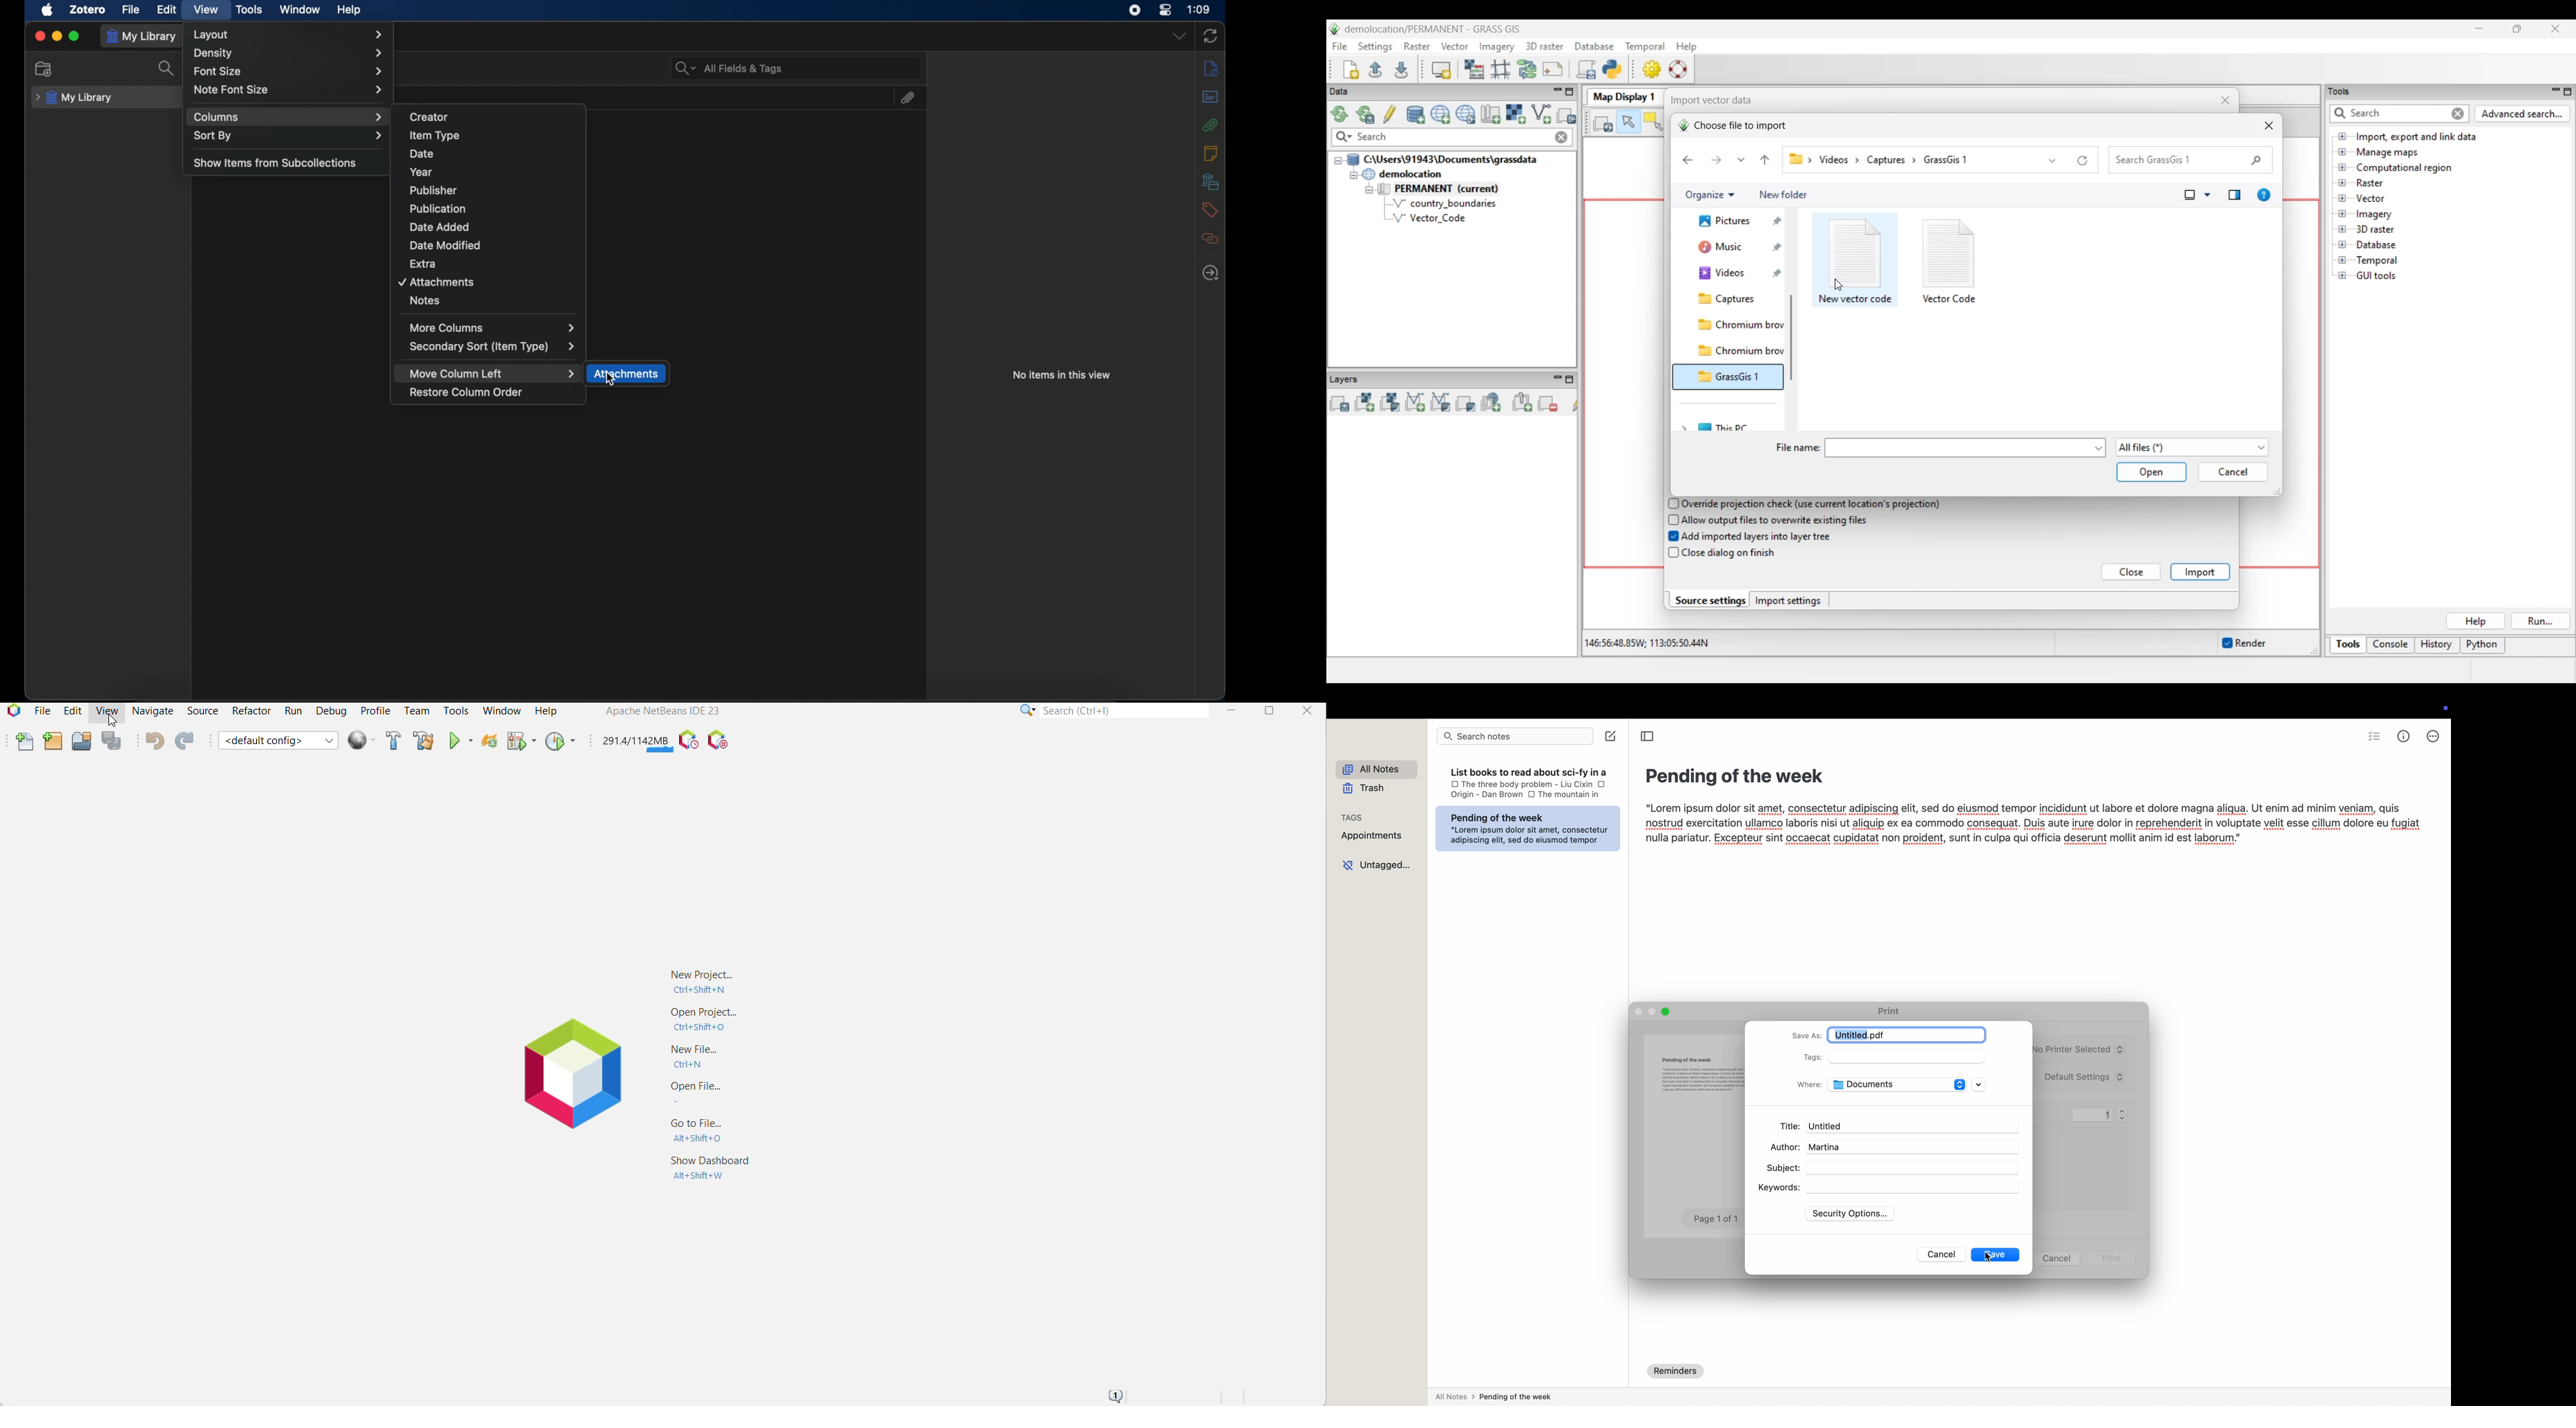 This screenshot has height=1428, width=2576. I want to click on checkbox, so click(1532, 795).